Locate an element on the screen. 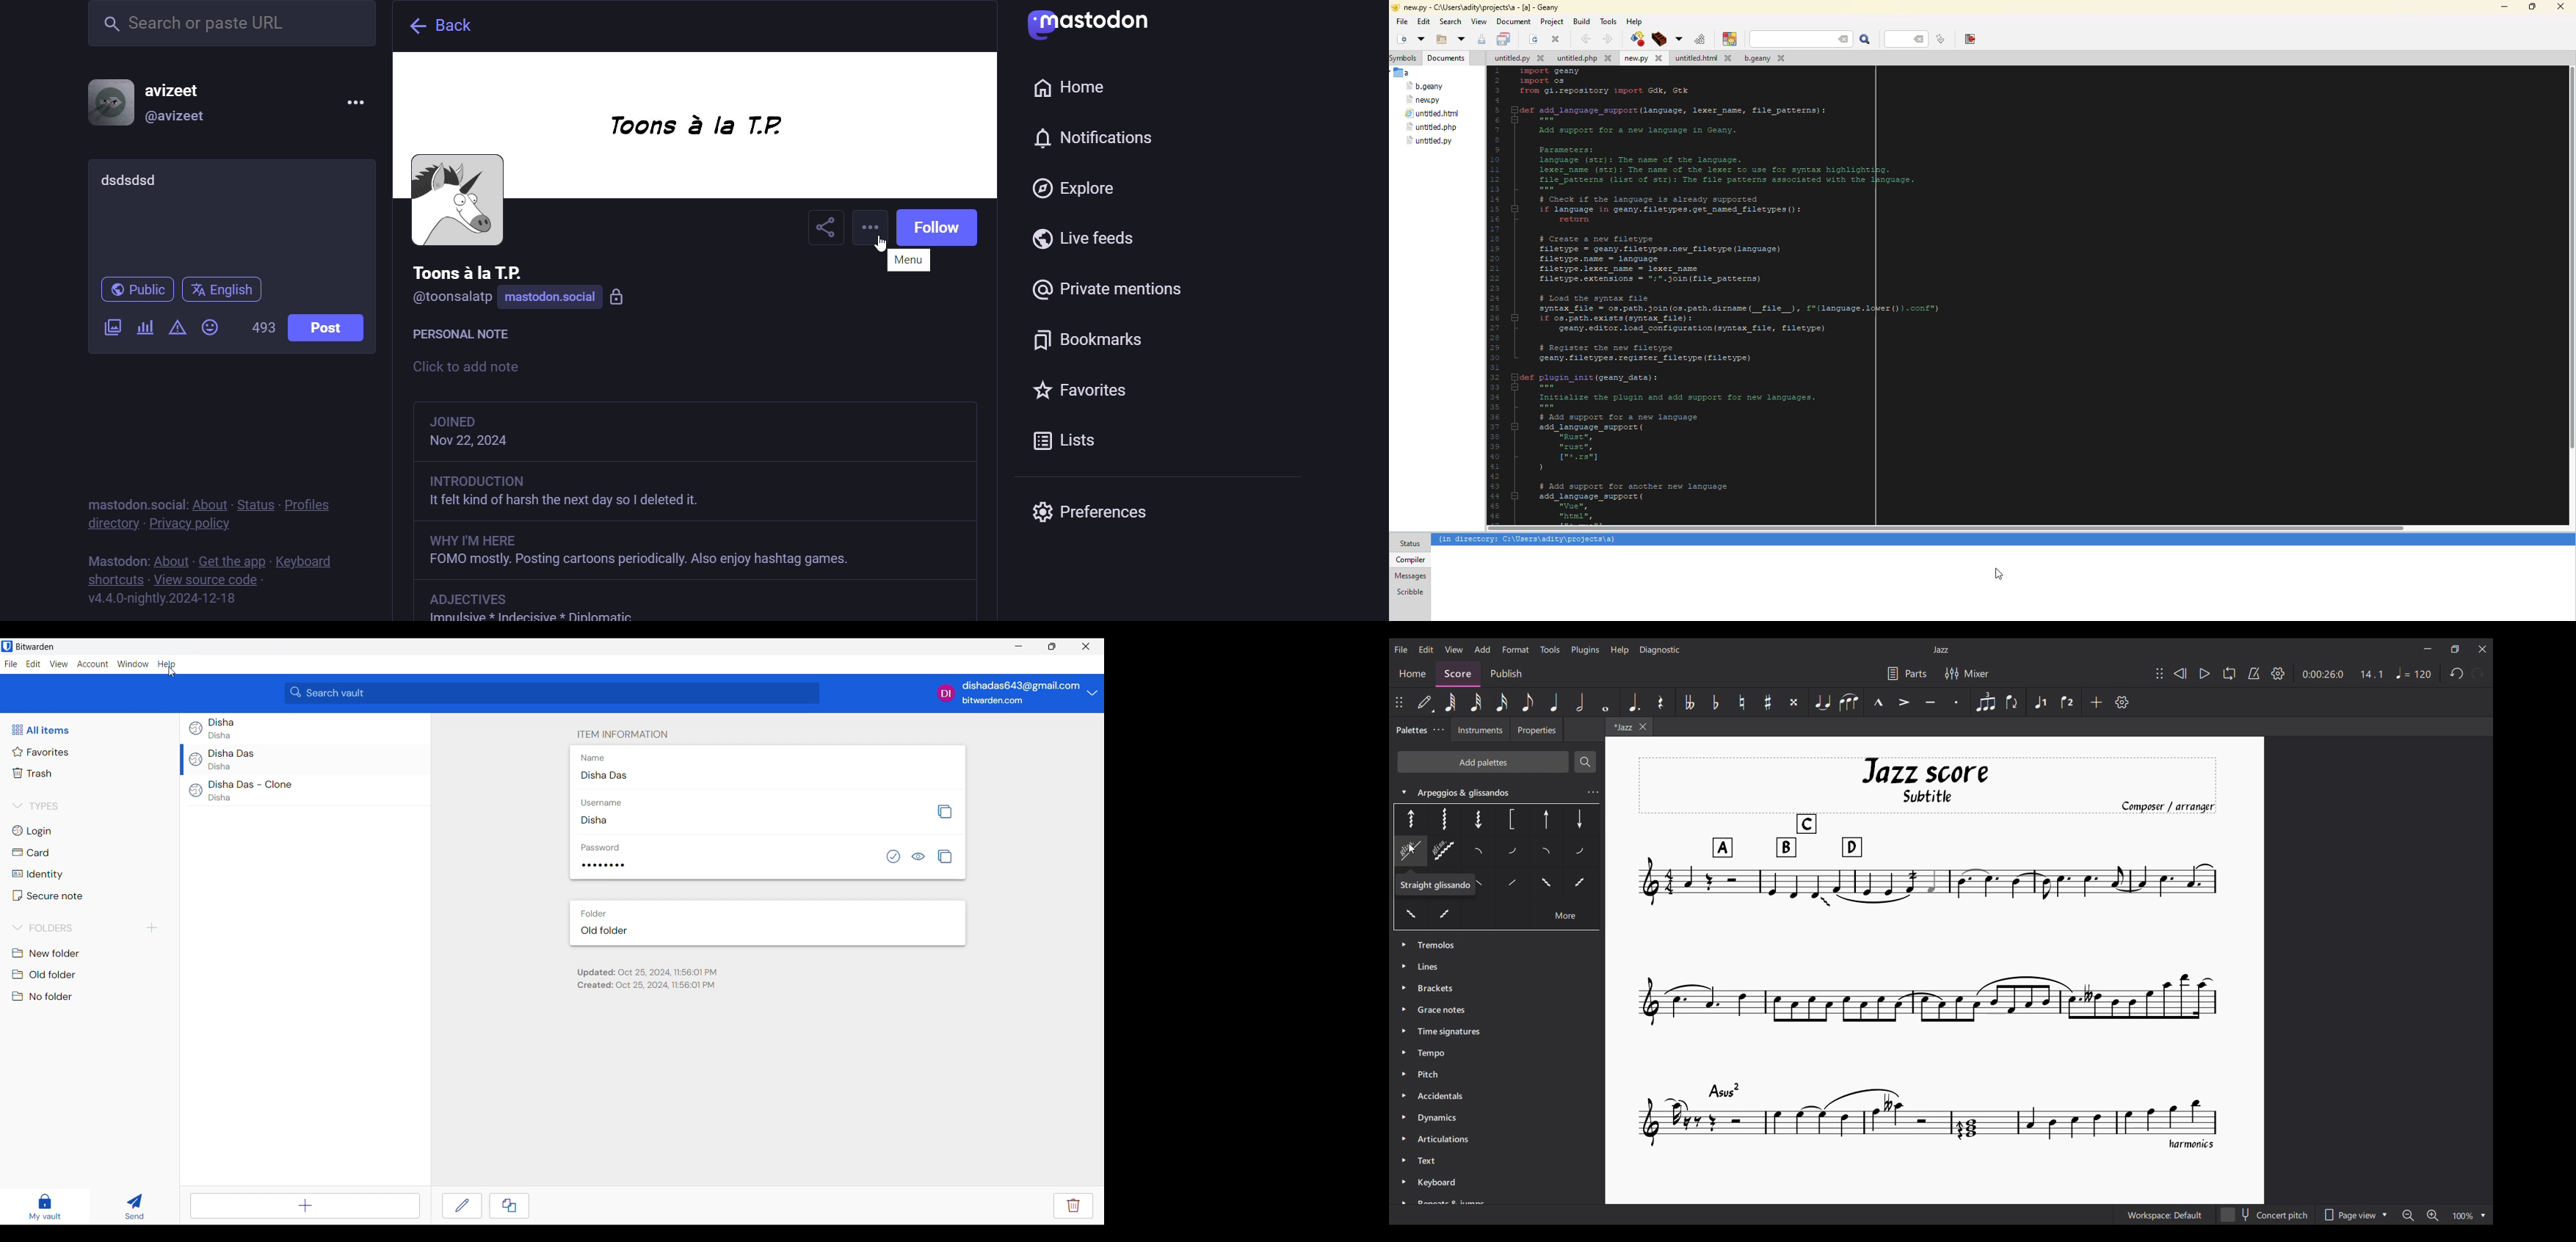 This screenshot has height=1260, width=2576. Redo is located at coordinates (2478, 673).